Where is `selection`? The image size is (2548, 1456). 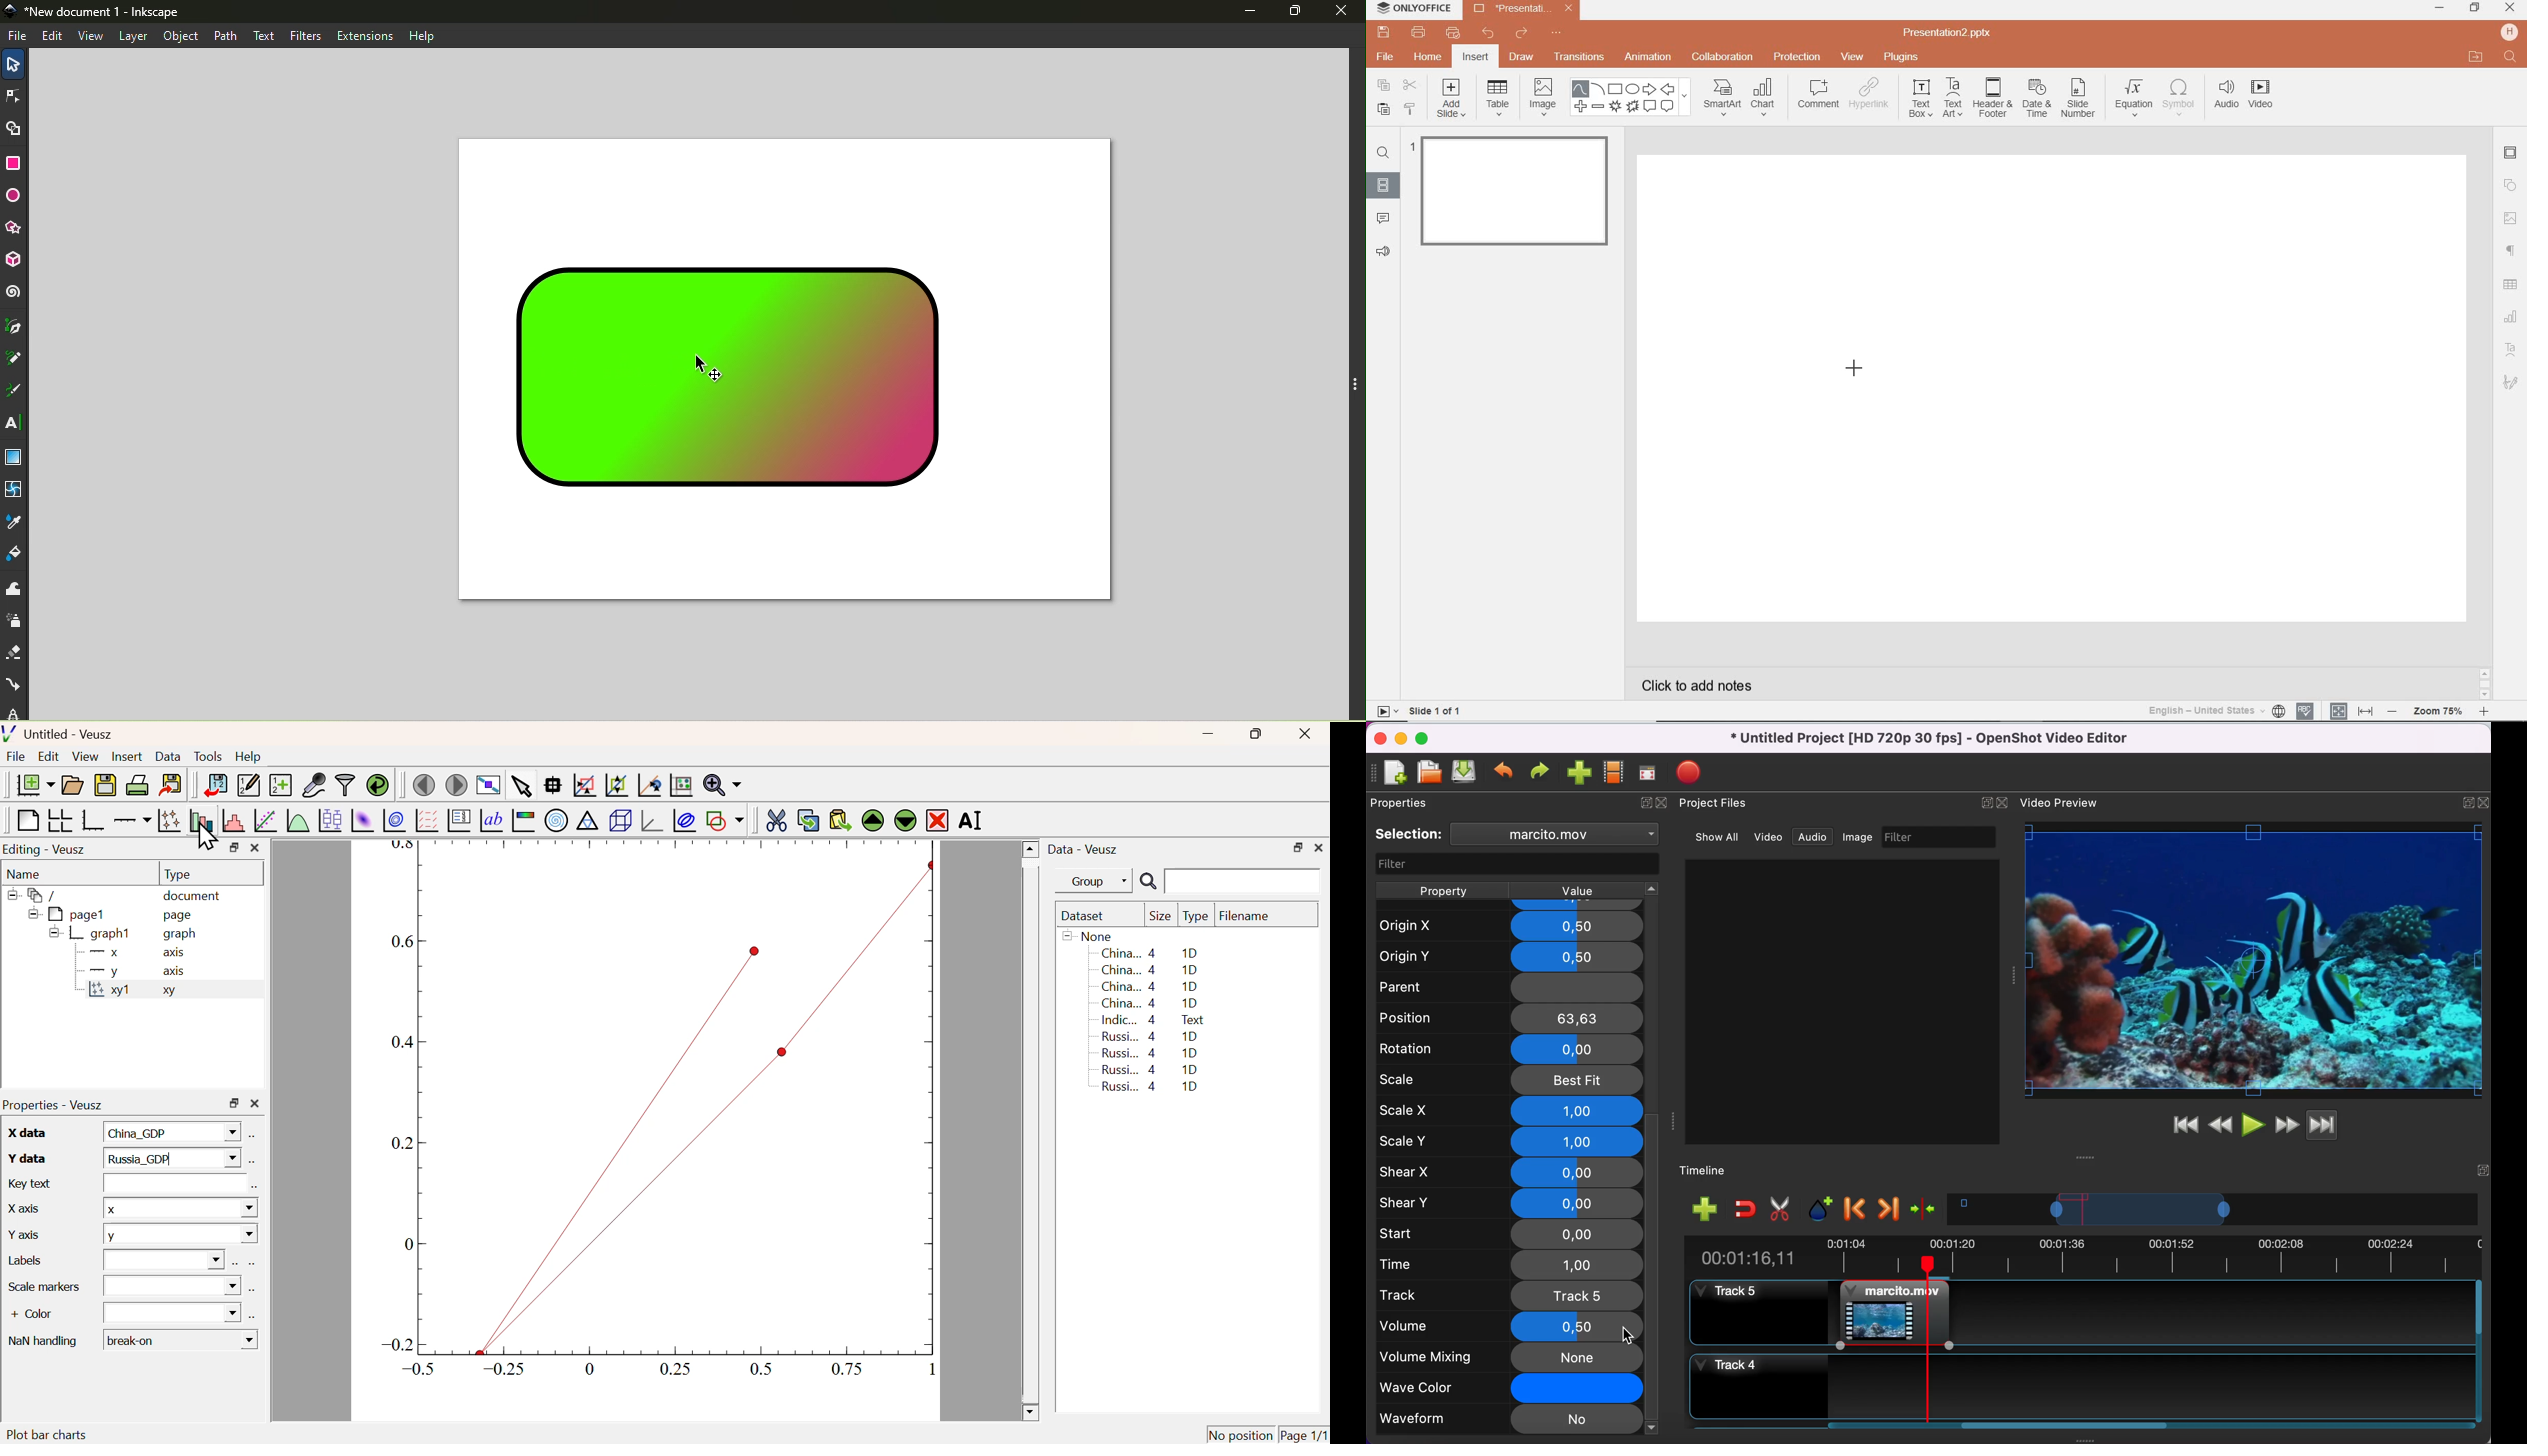 selection is located at coordinates (1410, 834).